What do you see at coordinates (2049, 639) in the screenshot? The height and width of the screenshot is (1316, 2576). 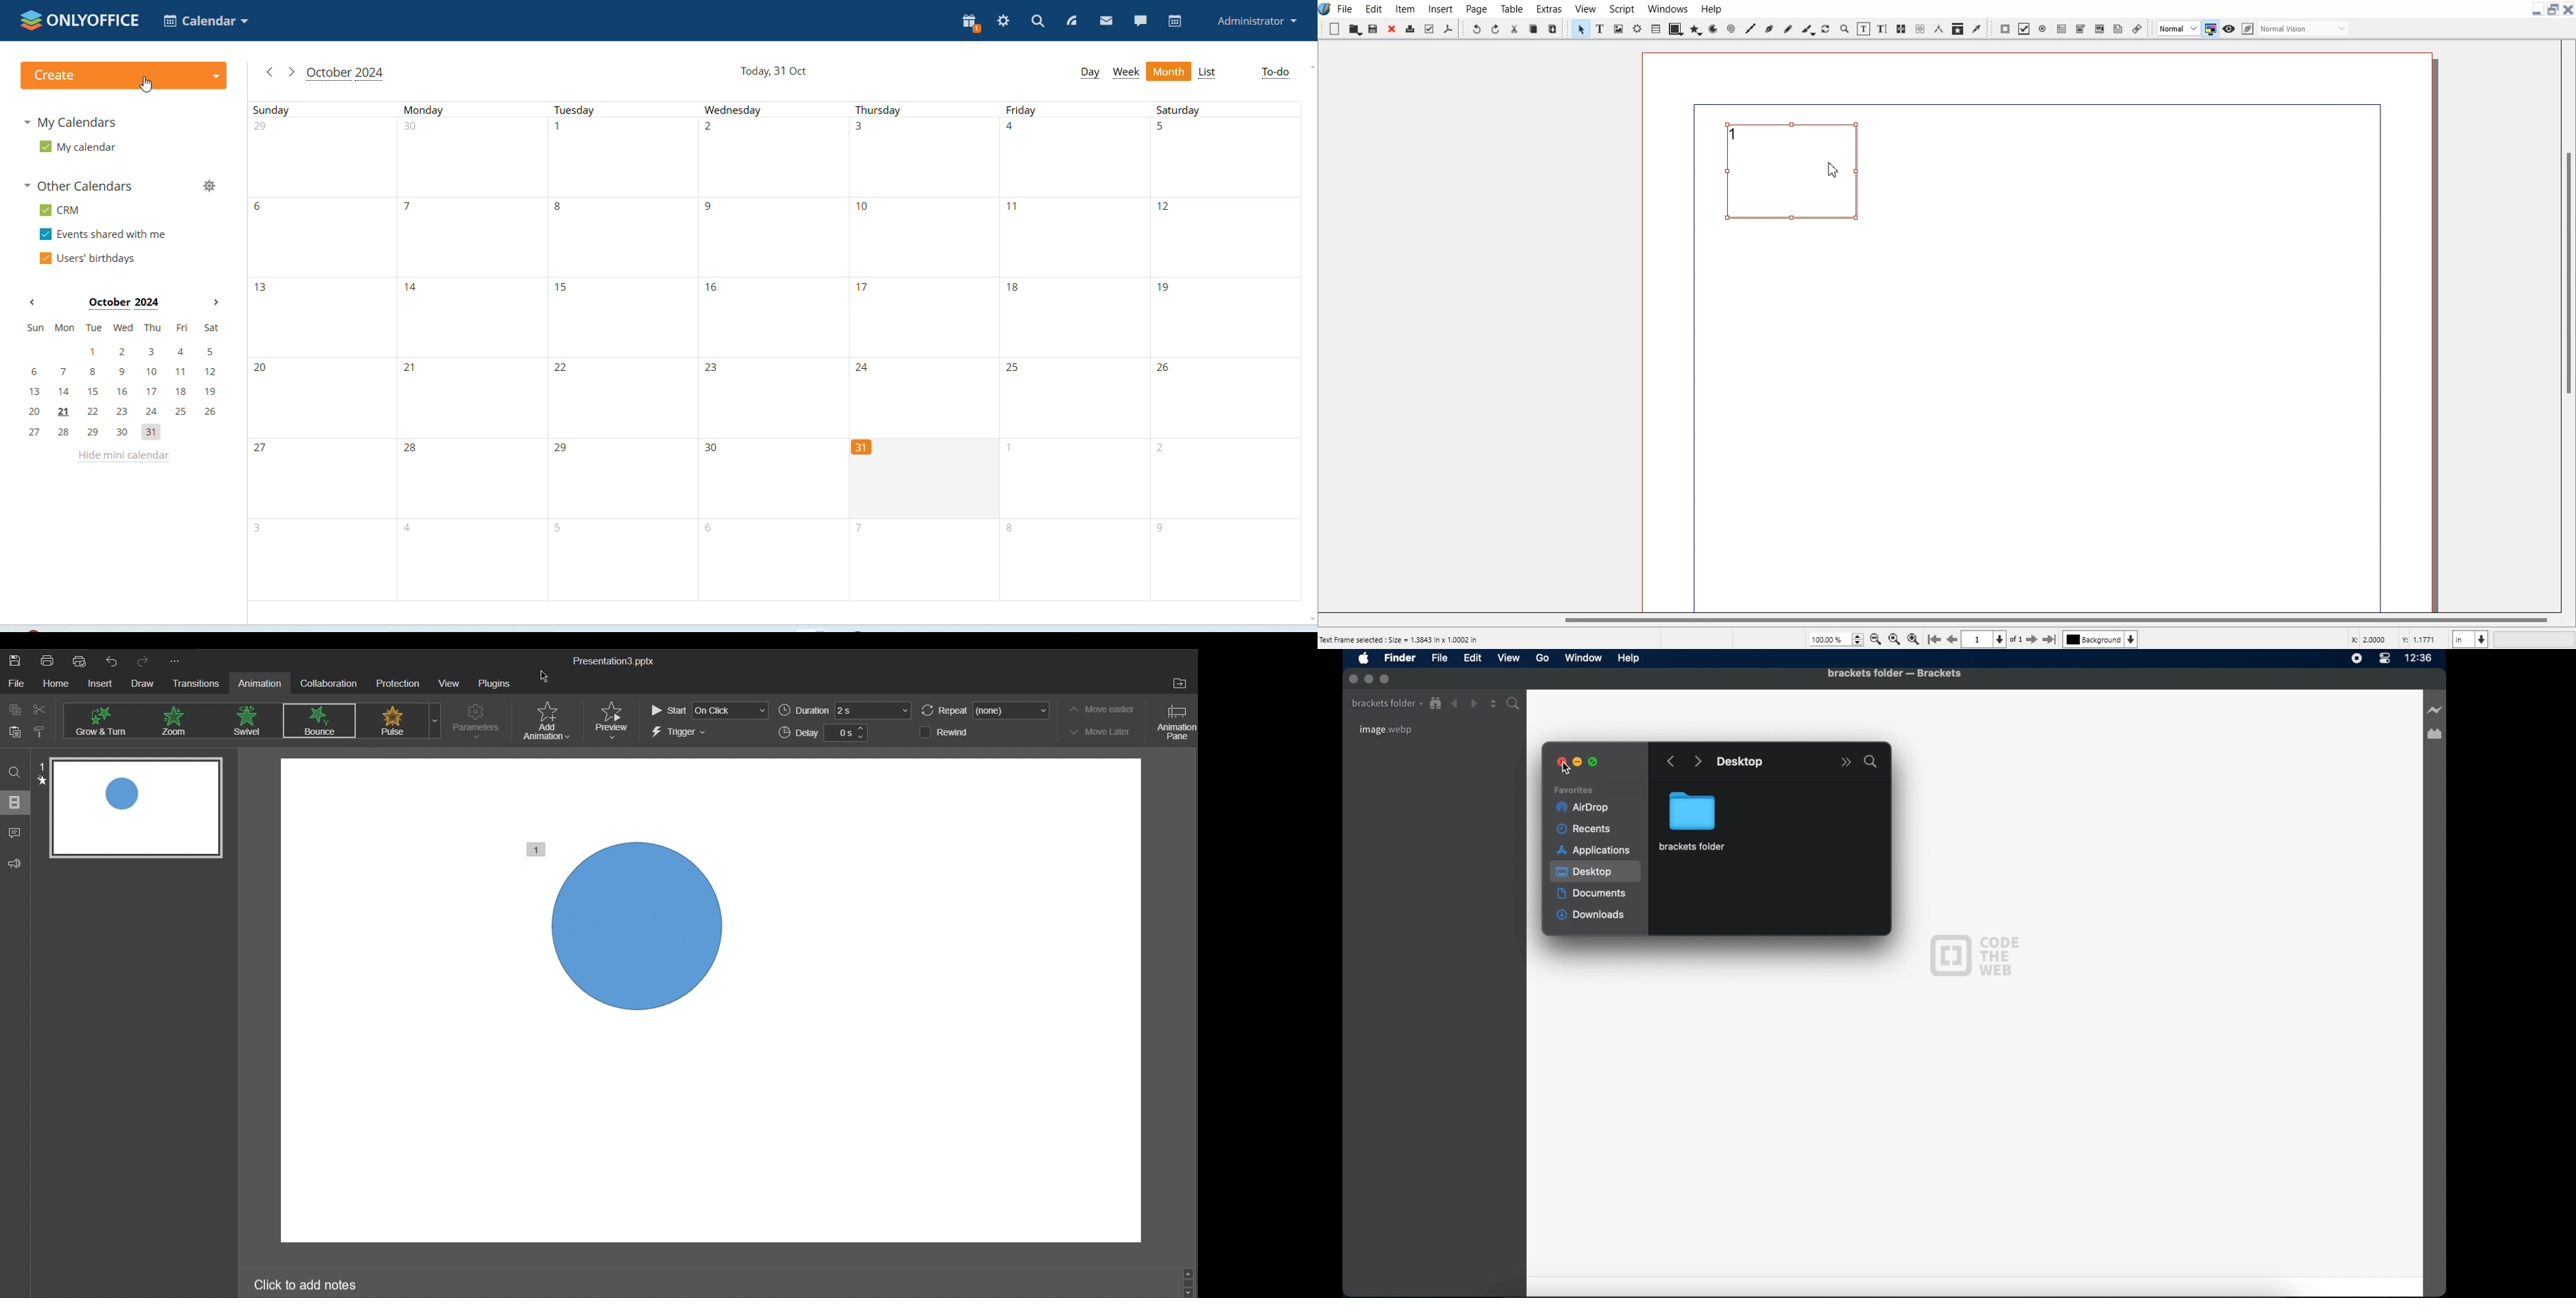 I see `Go to the last page` at bounding box center [2049, 639].